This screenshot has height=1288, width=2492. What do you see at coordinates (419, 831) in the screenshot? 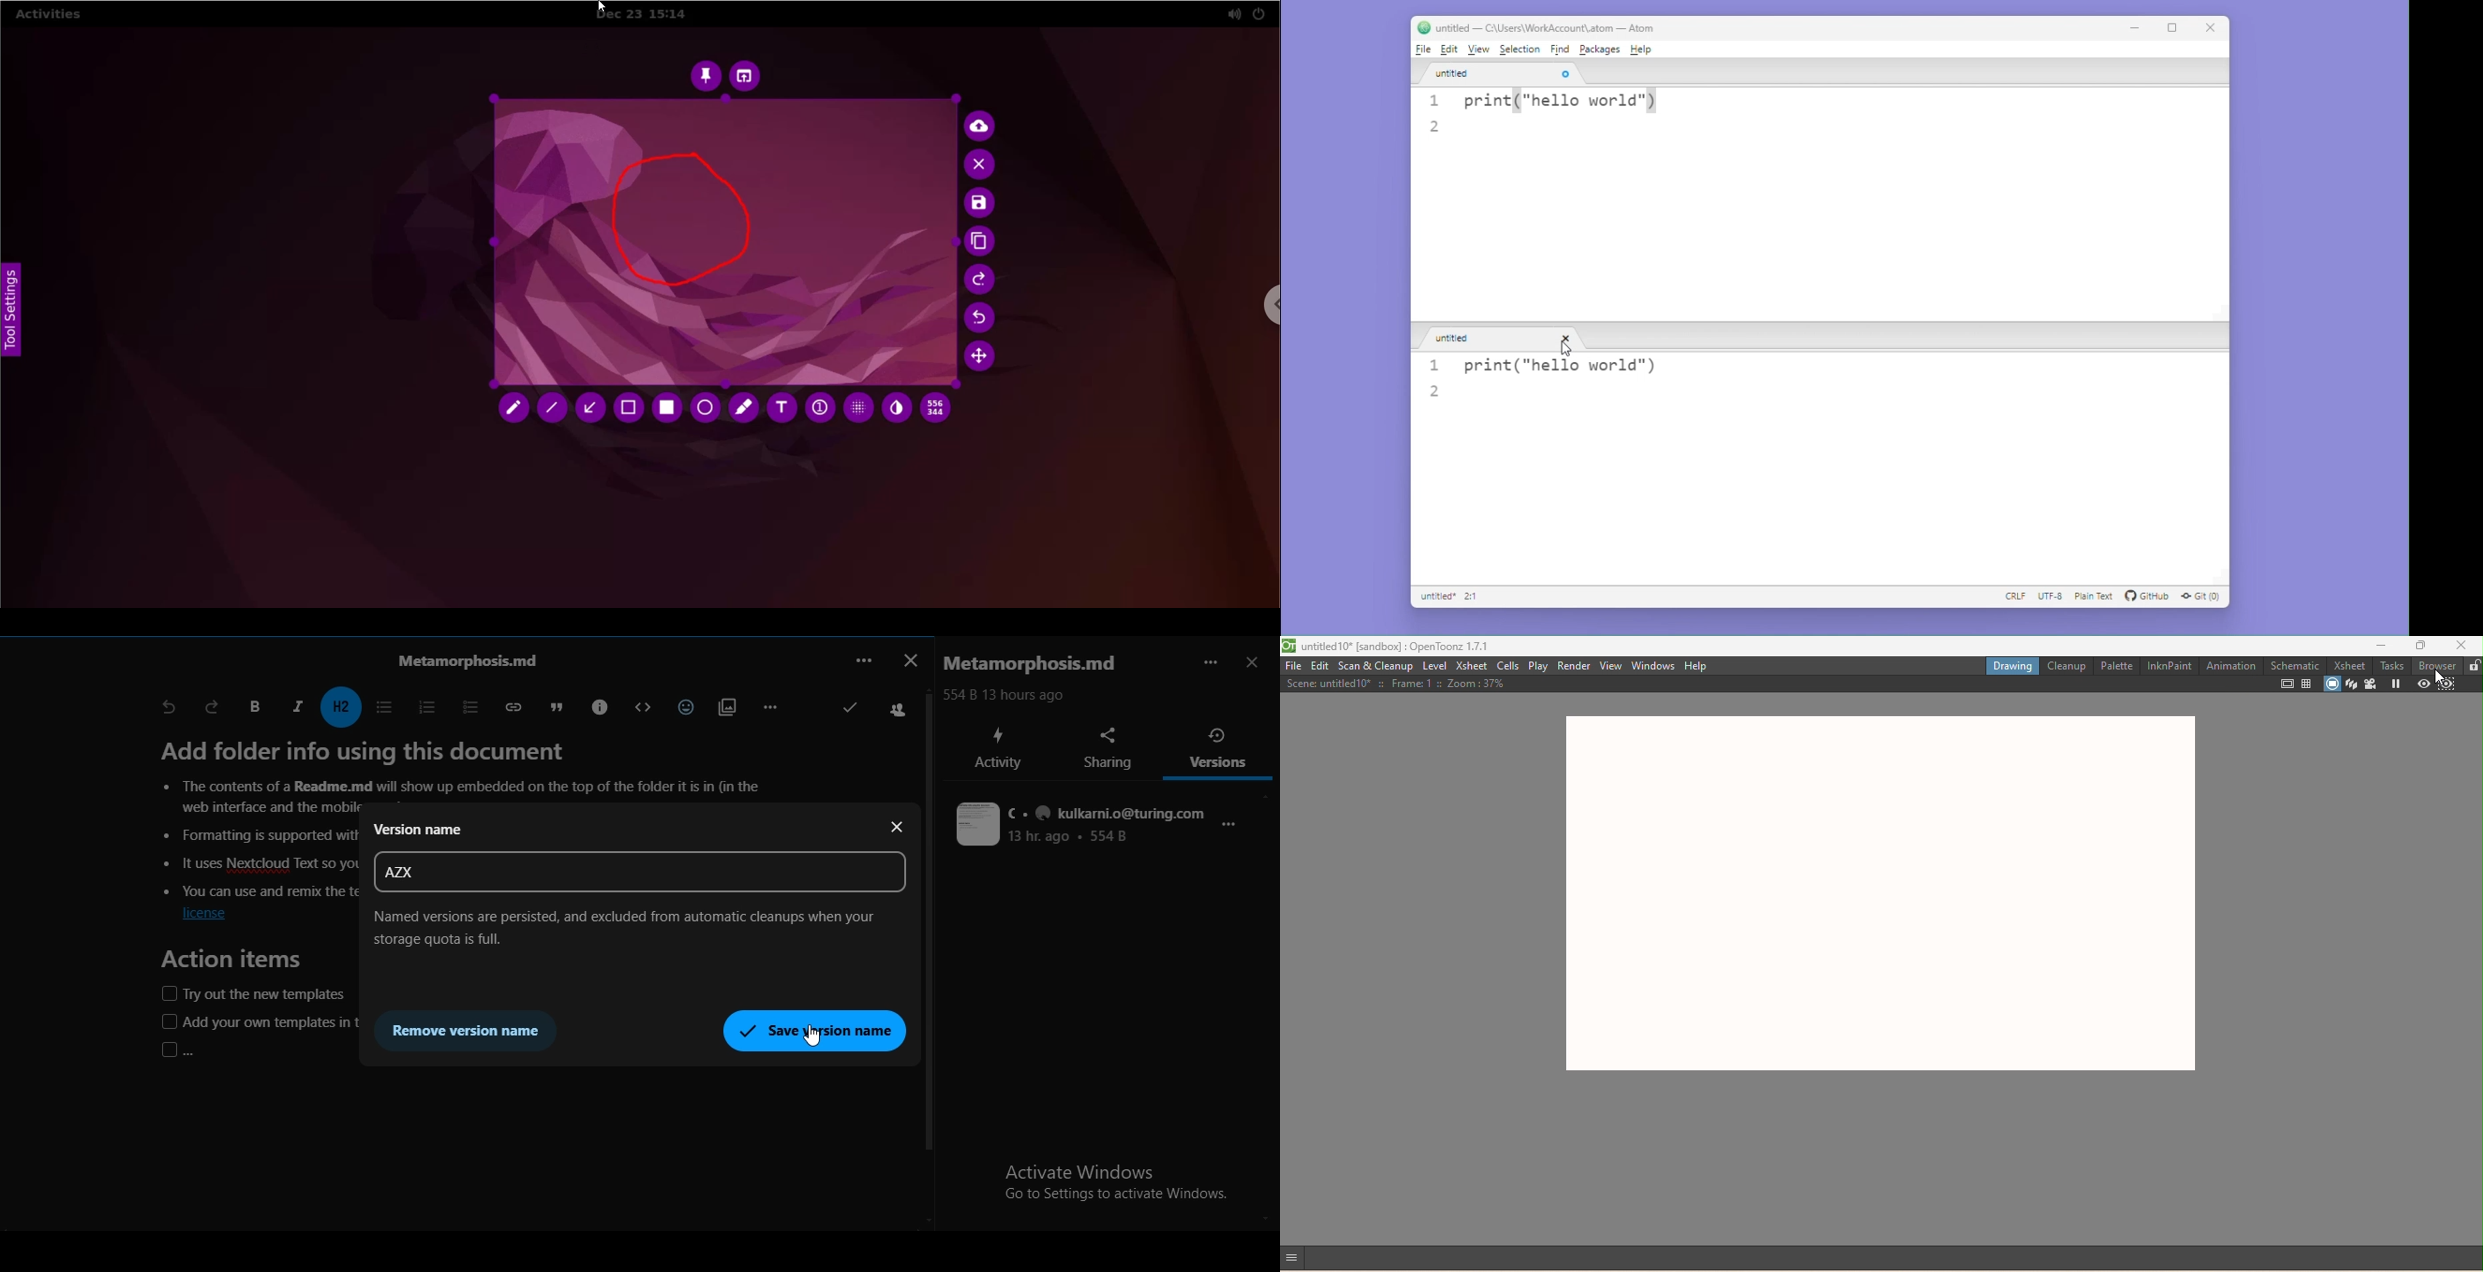
I see `version name` at bounding box center [419, 831].